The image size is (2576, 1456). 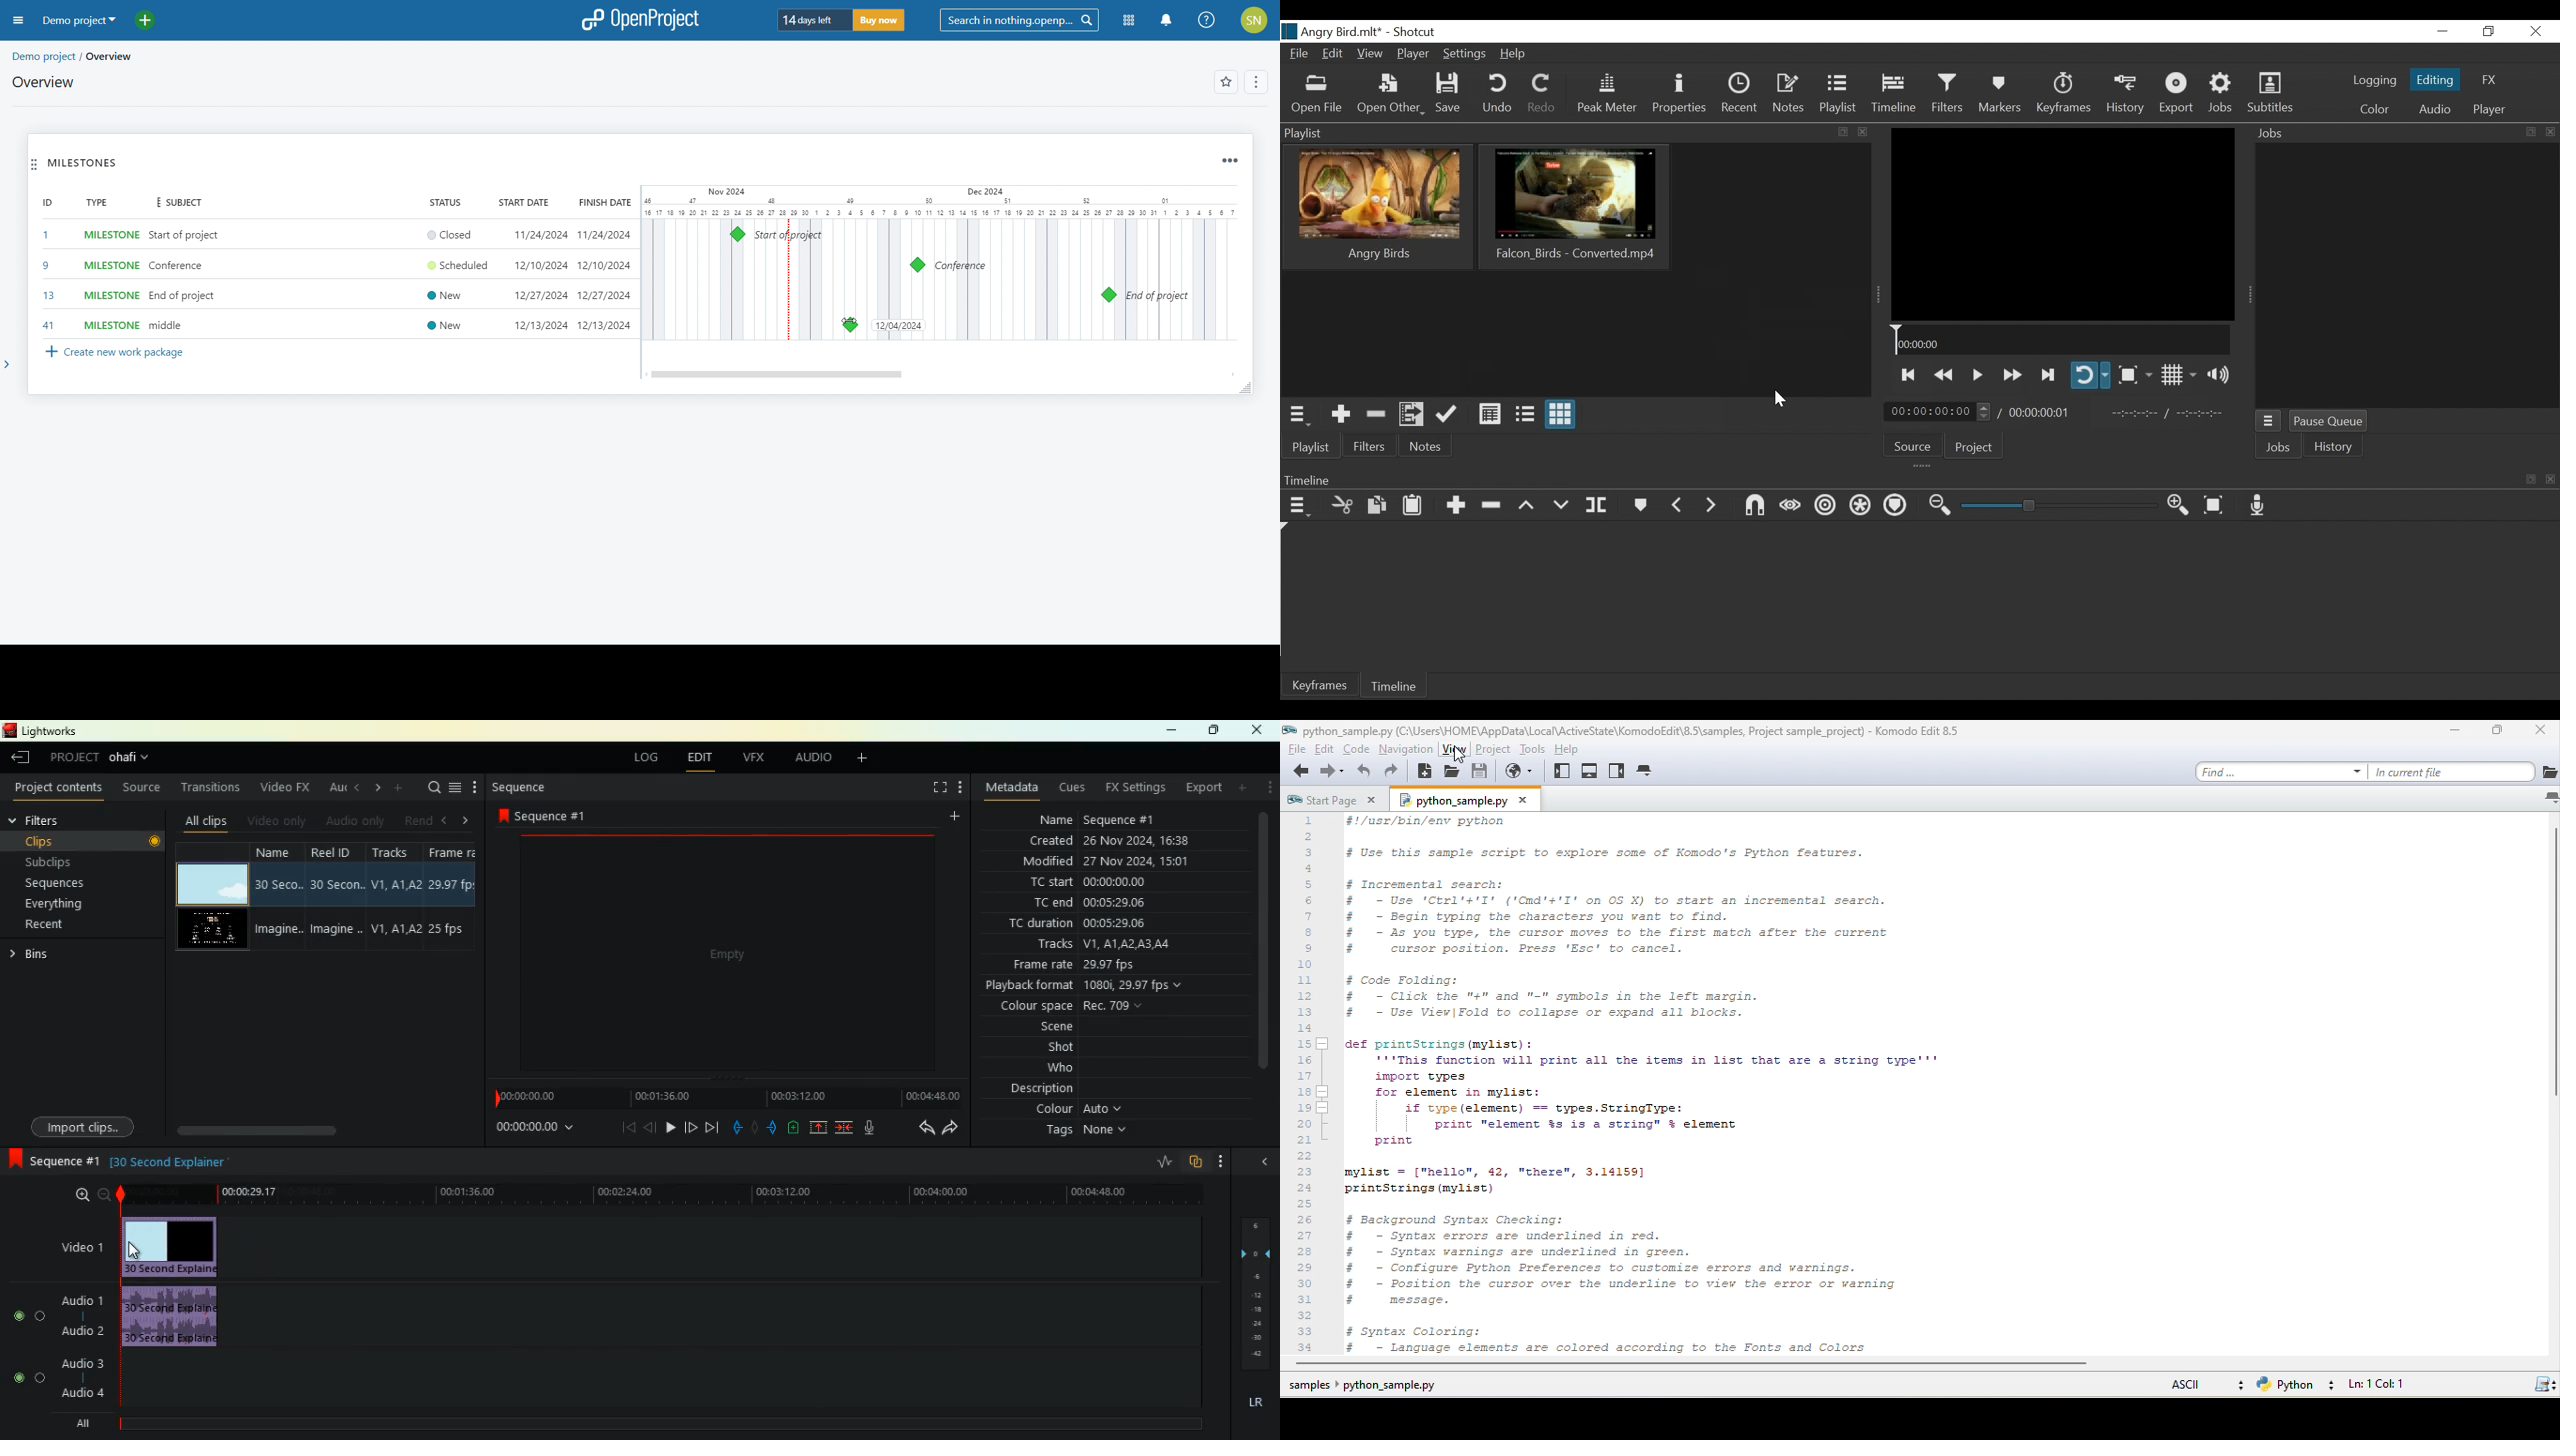 What do you see at coordinates (1605, 95) in the screenshot?
I see `Peak Meter` at bounding box center [1605, 95].